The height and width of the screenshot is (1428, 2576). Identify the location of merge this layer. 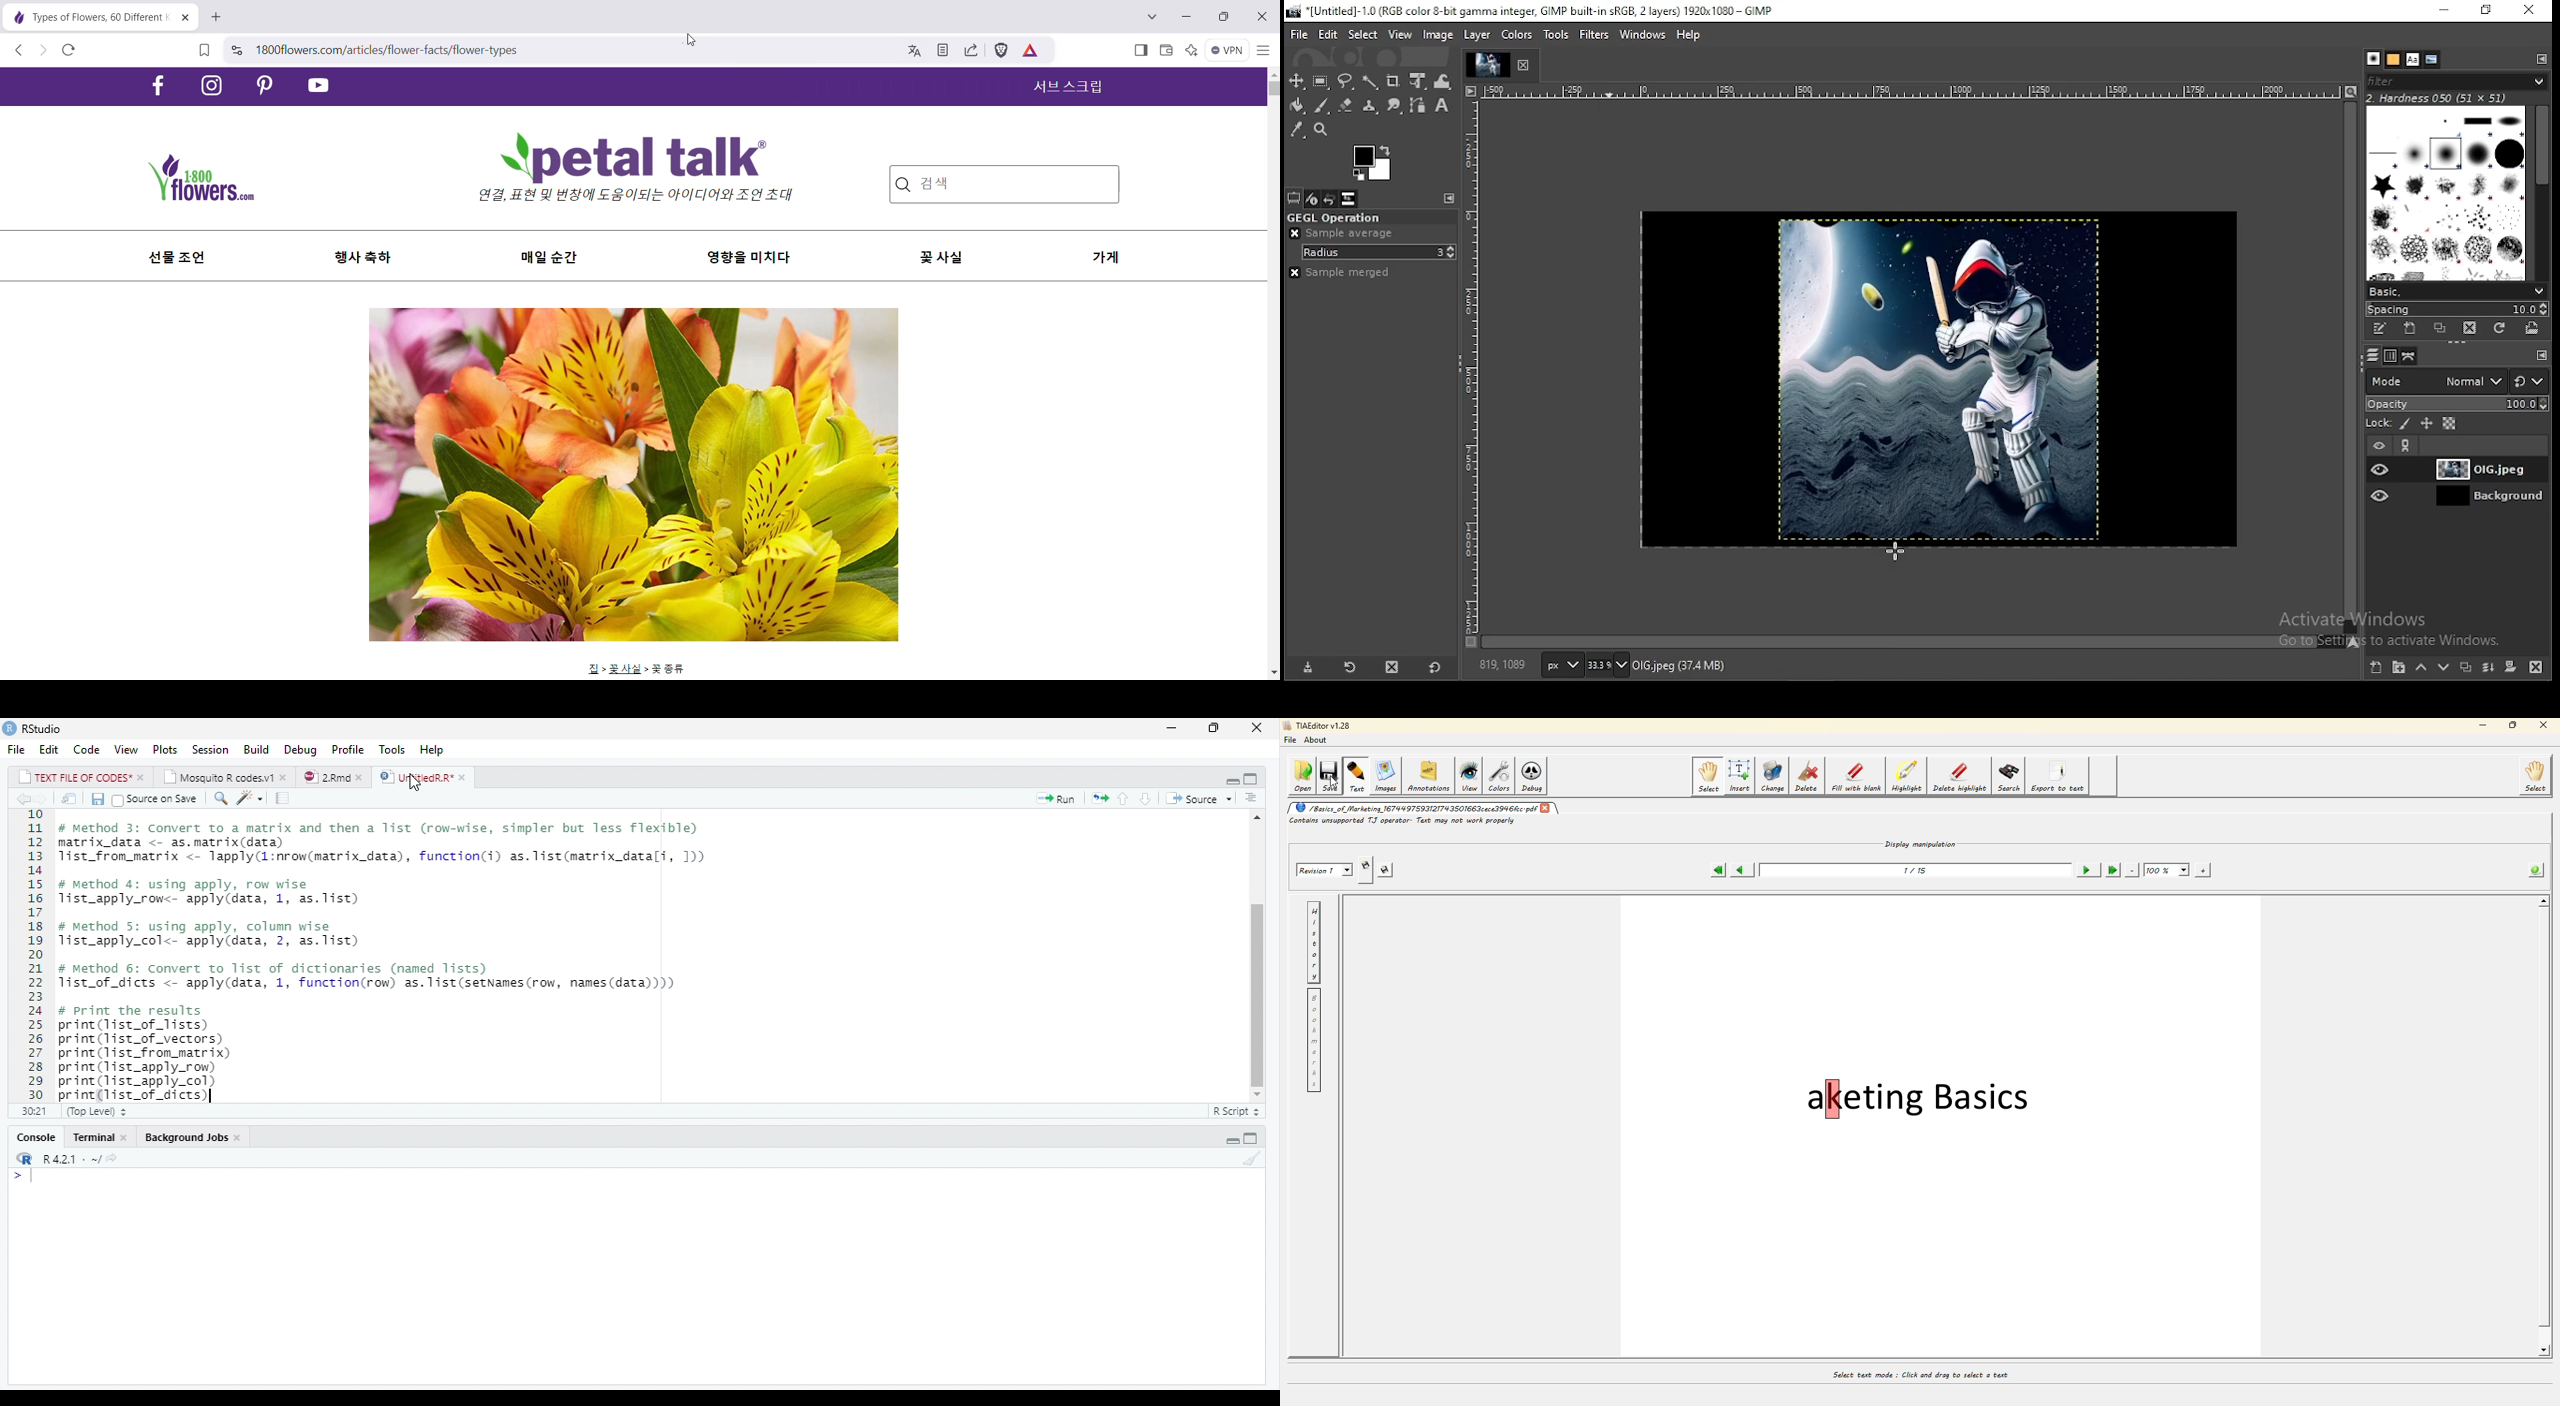
(2490, 668).